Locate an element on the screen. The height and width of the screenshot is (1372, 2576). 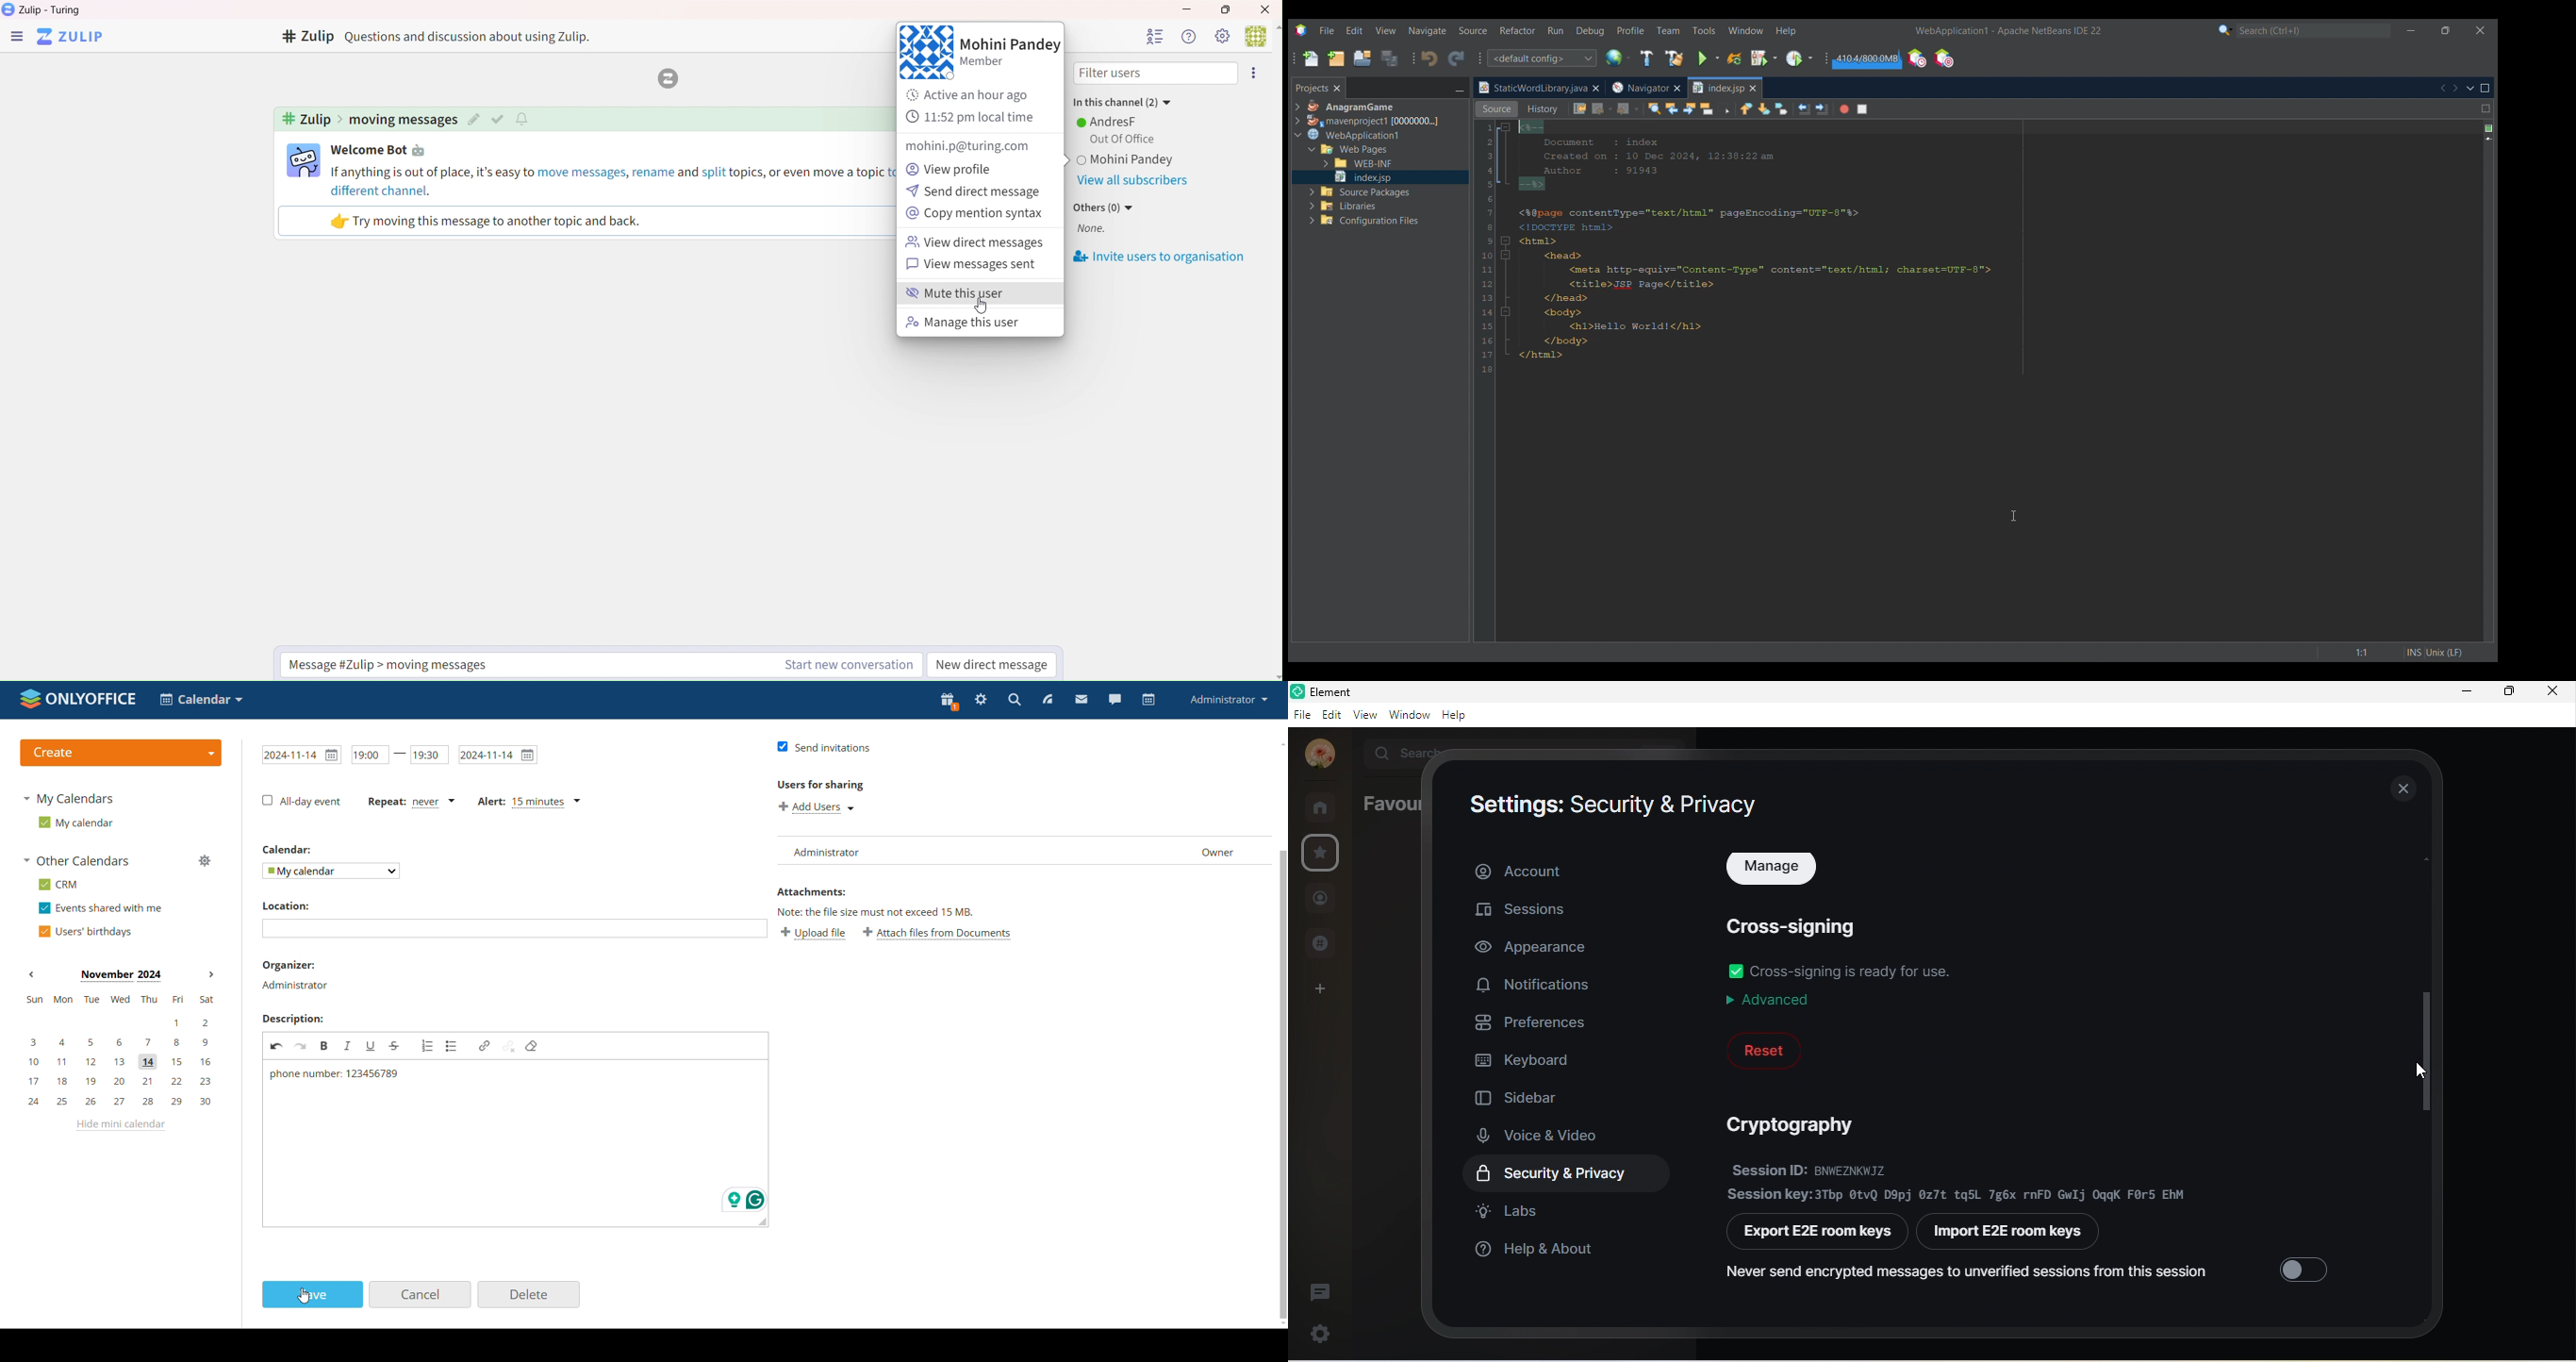
New Direct Message is located at coordinates (993, 666).